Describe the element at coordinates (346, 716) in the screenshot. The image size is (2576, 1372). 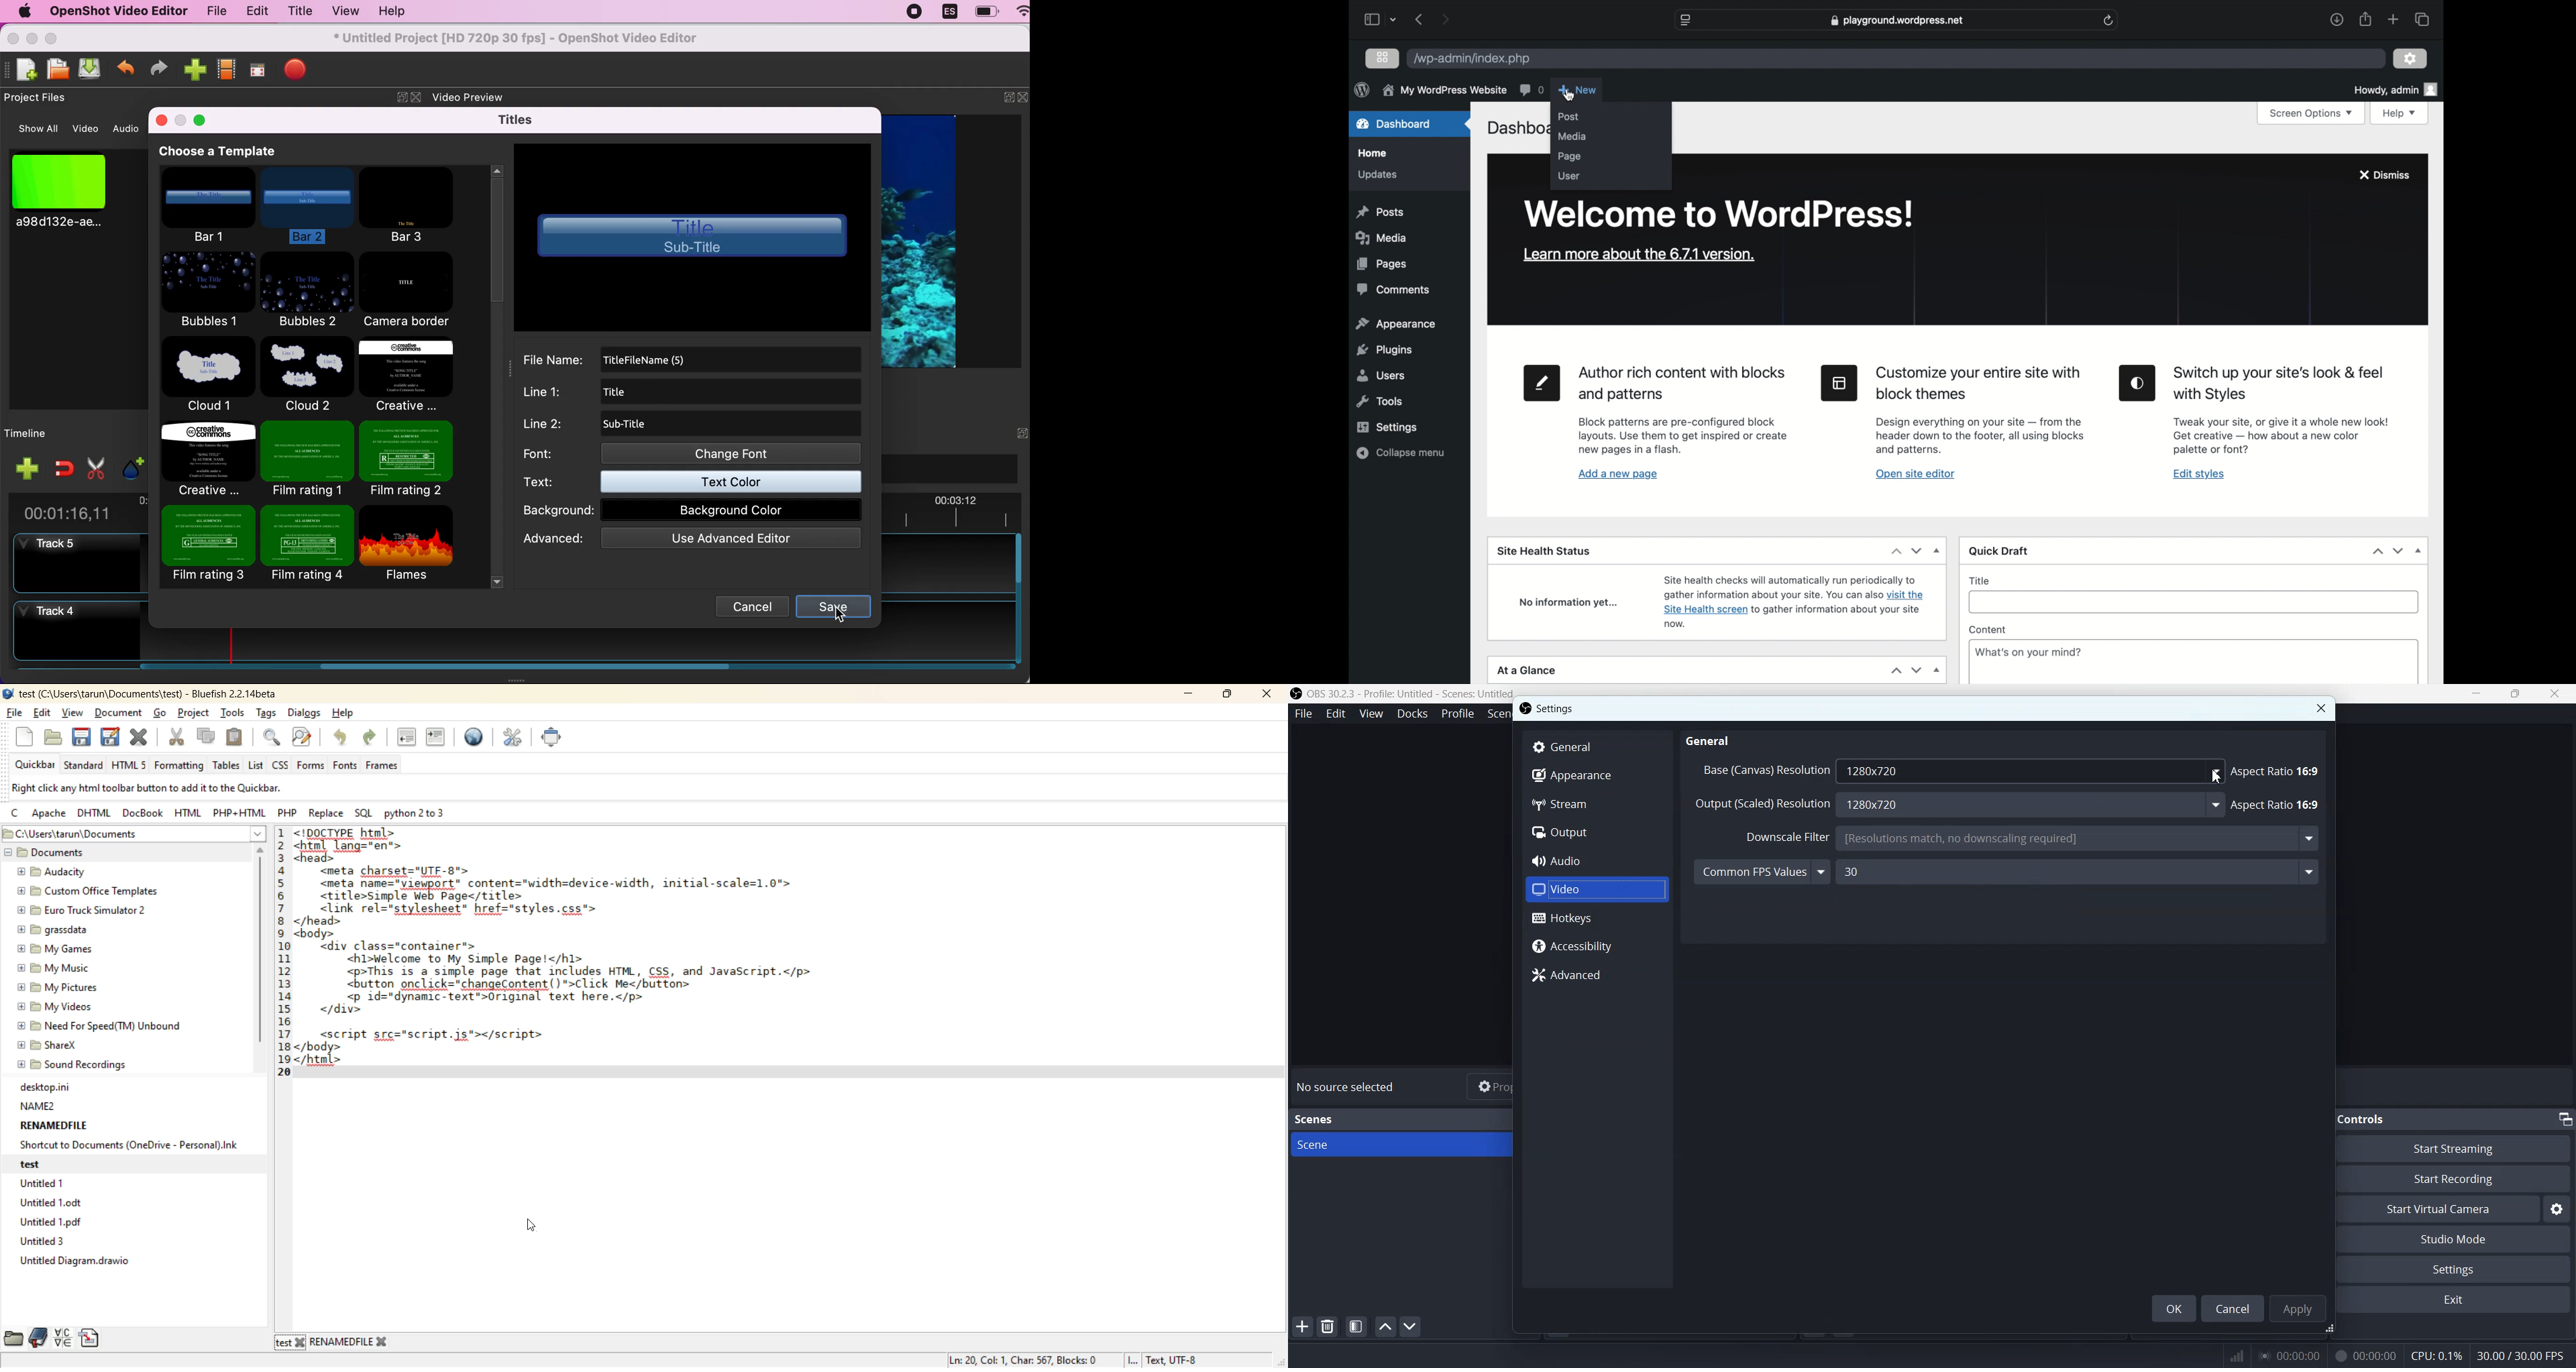
I see `help` at that location.